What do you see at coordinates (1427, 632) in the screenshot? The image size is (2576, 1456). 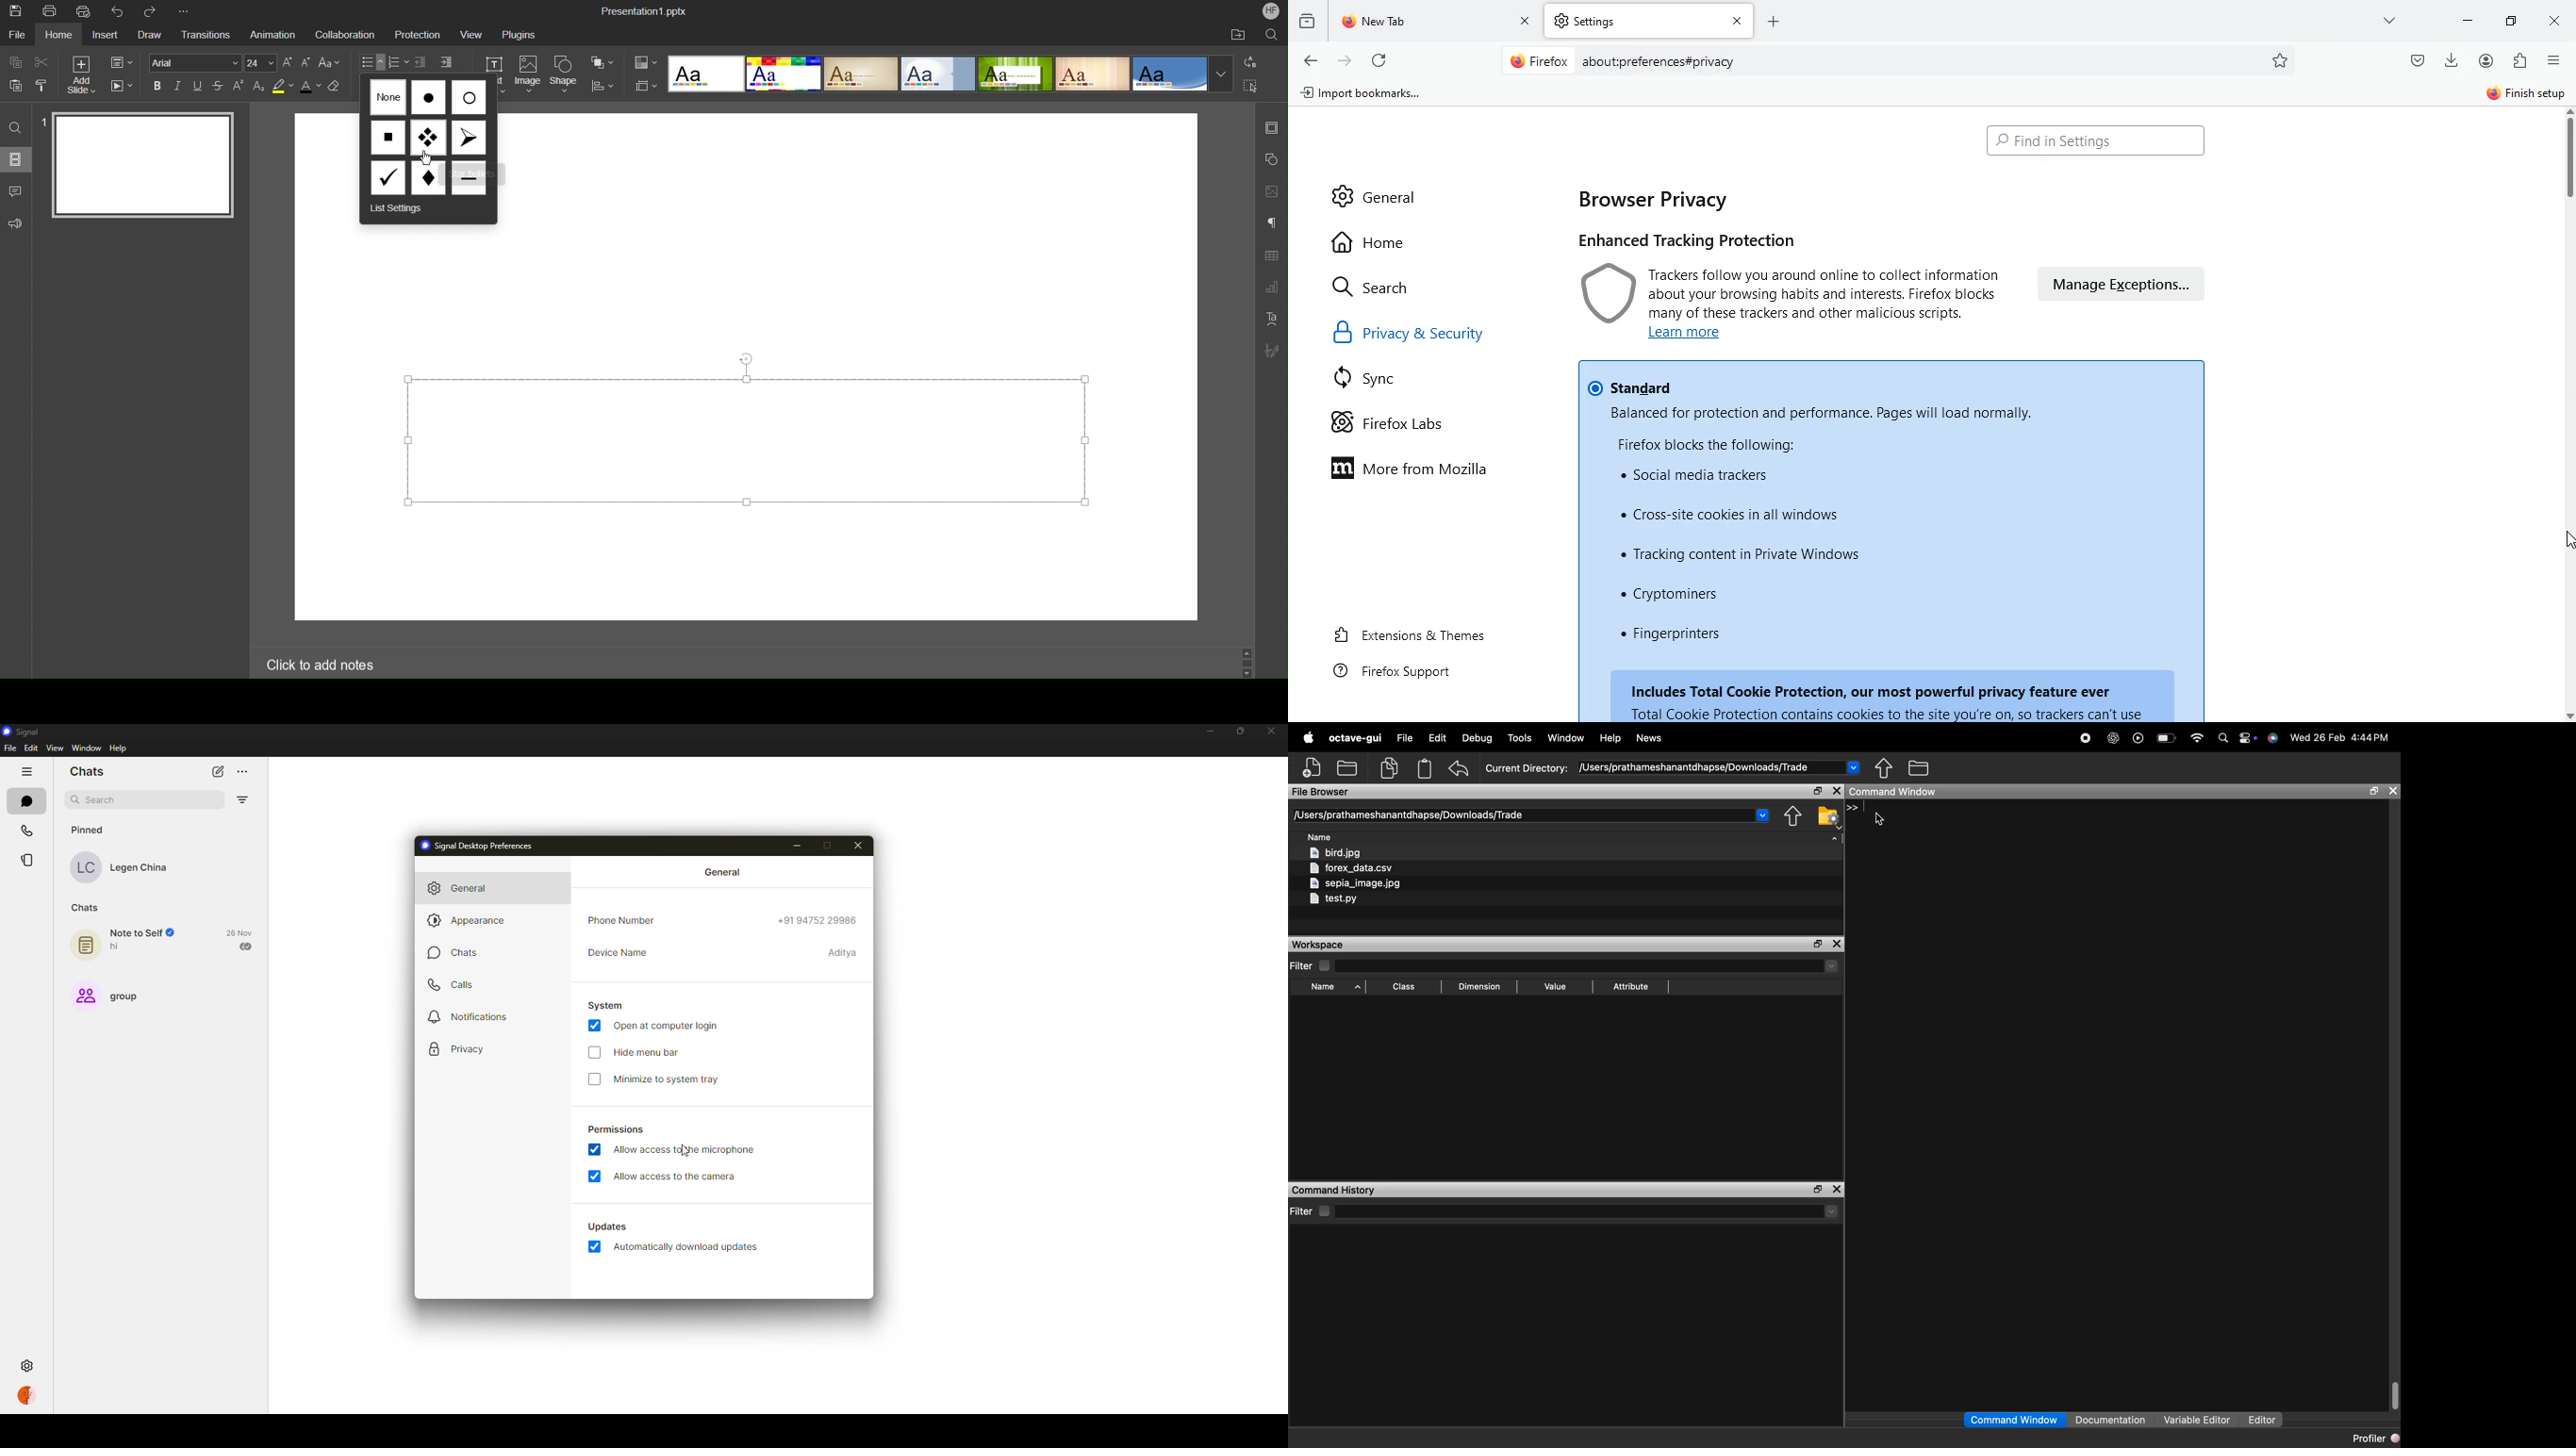 I see `extensions & themes` at bounding box center [1427, 632].